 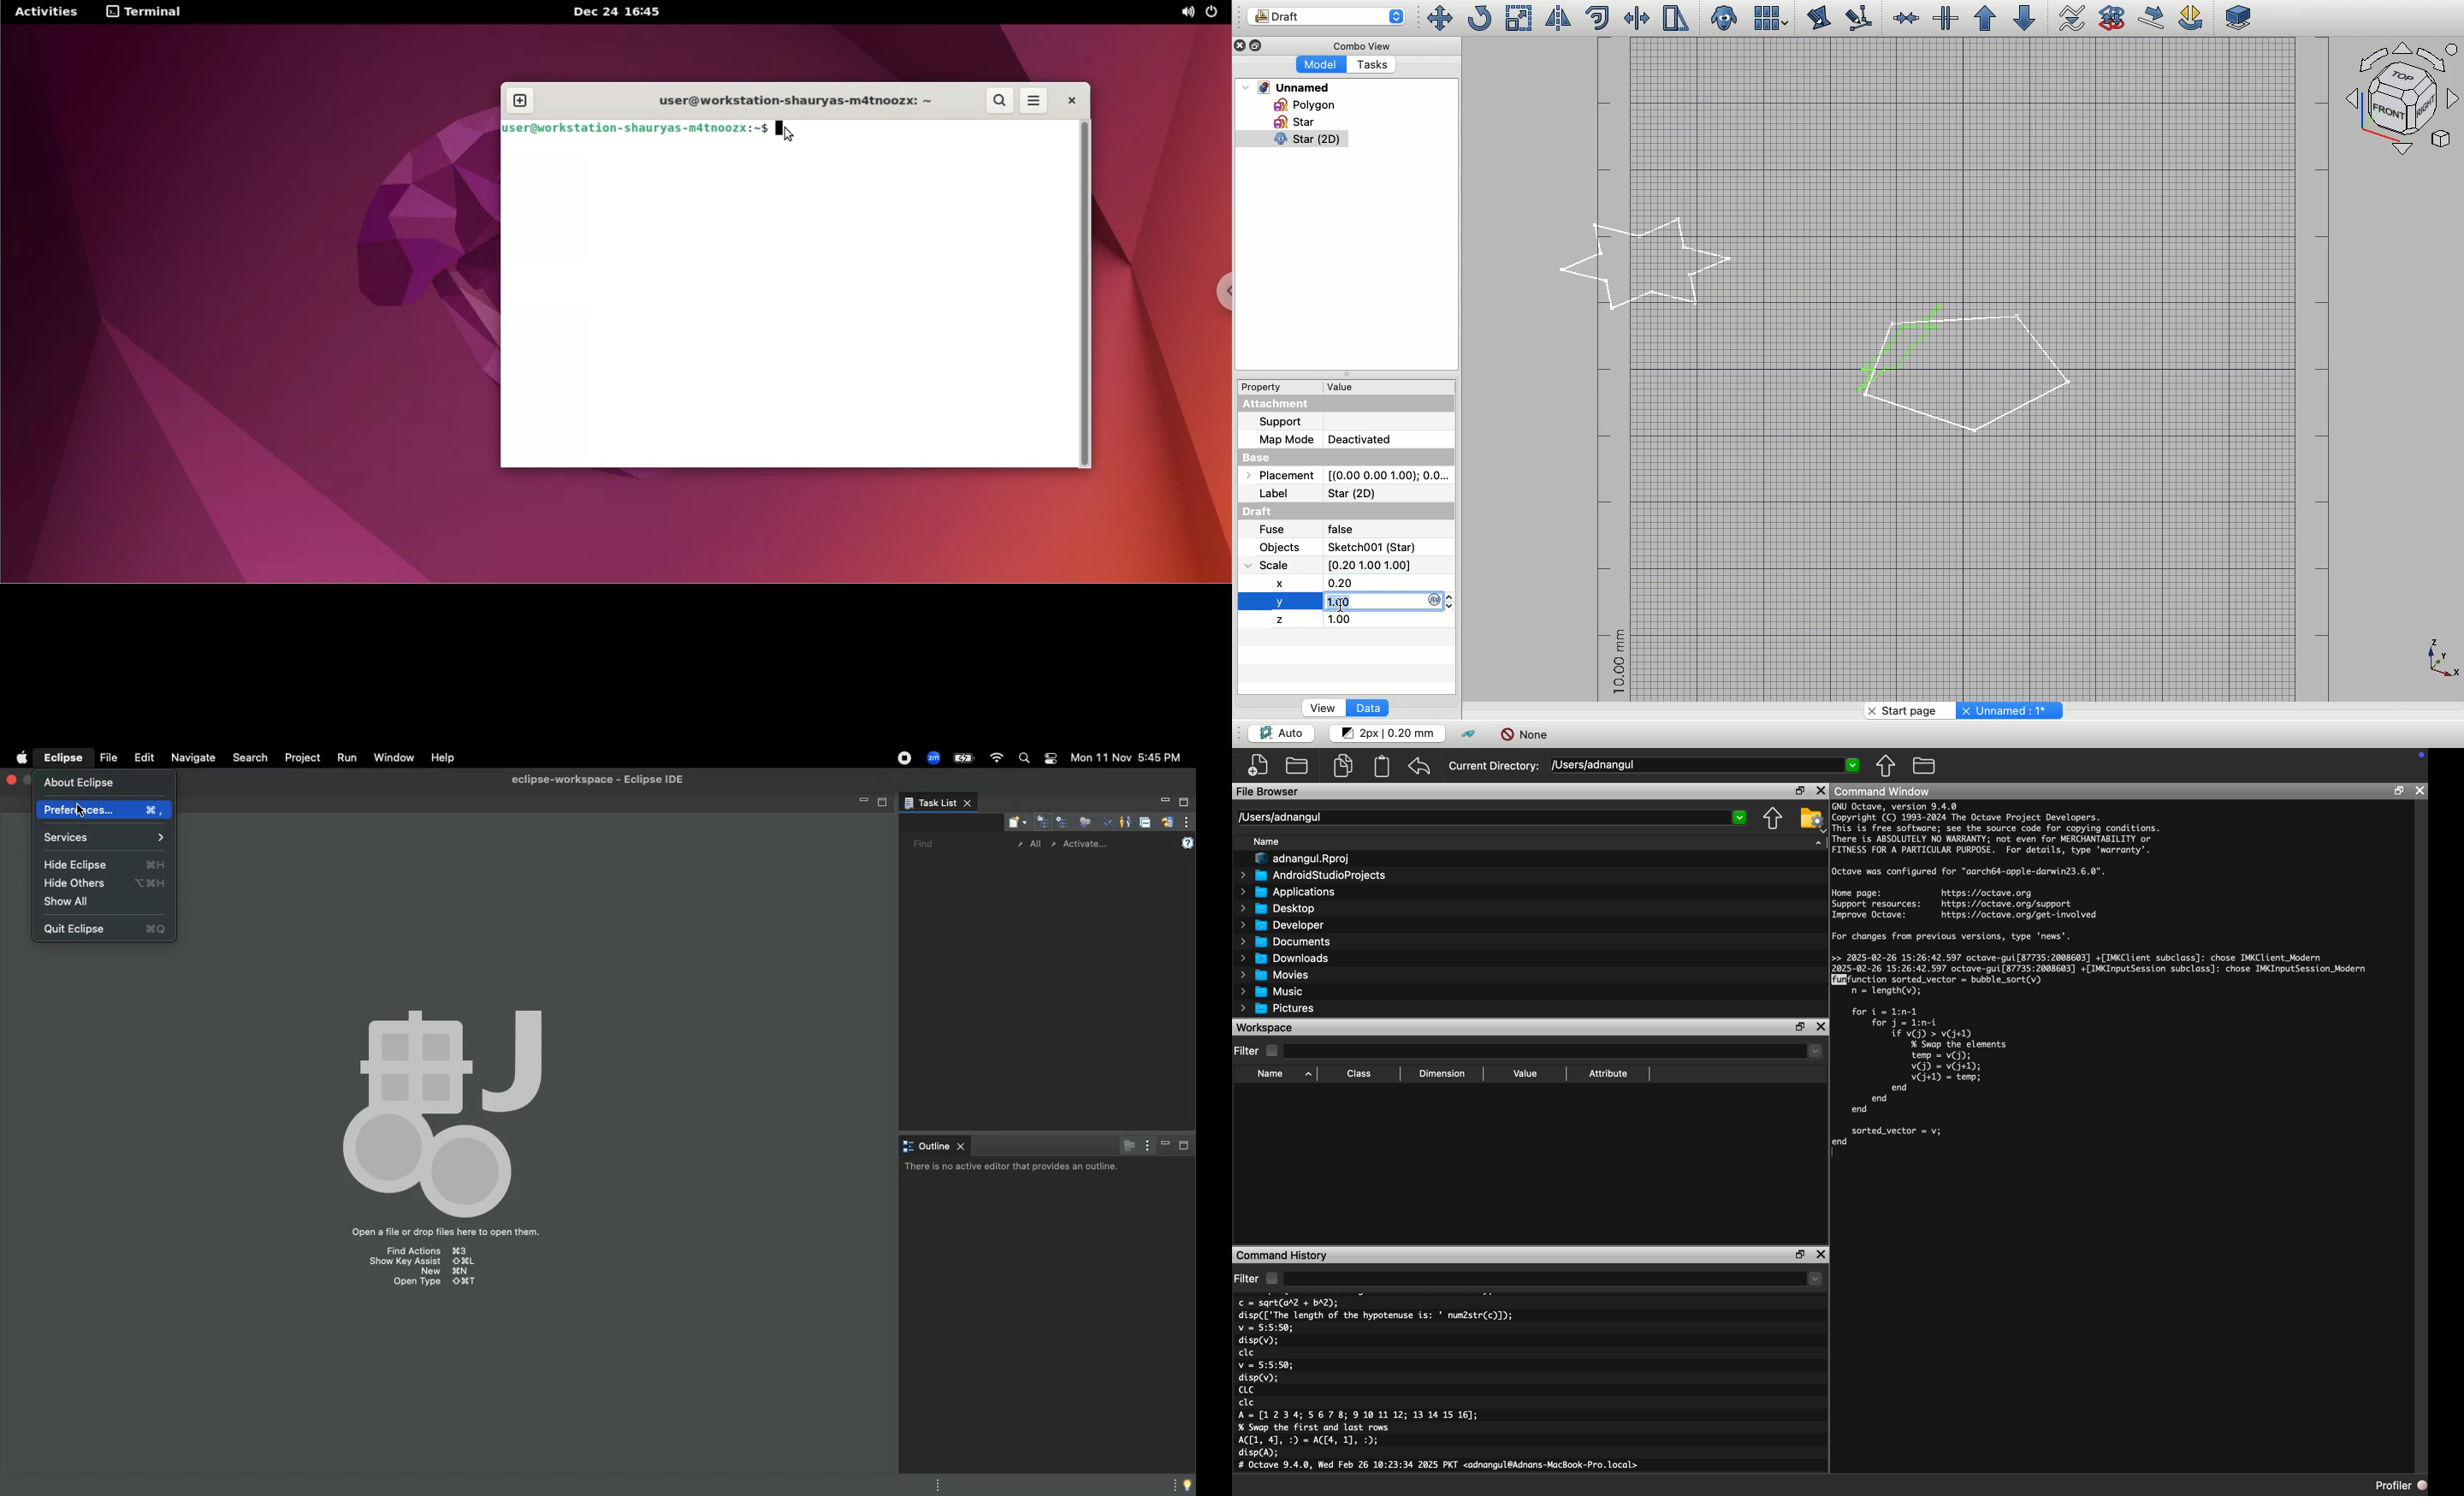 What do you see at coordinates (1382, 602) in the screenshot?
I see `Typing` at bounding box center [1382, 602].